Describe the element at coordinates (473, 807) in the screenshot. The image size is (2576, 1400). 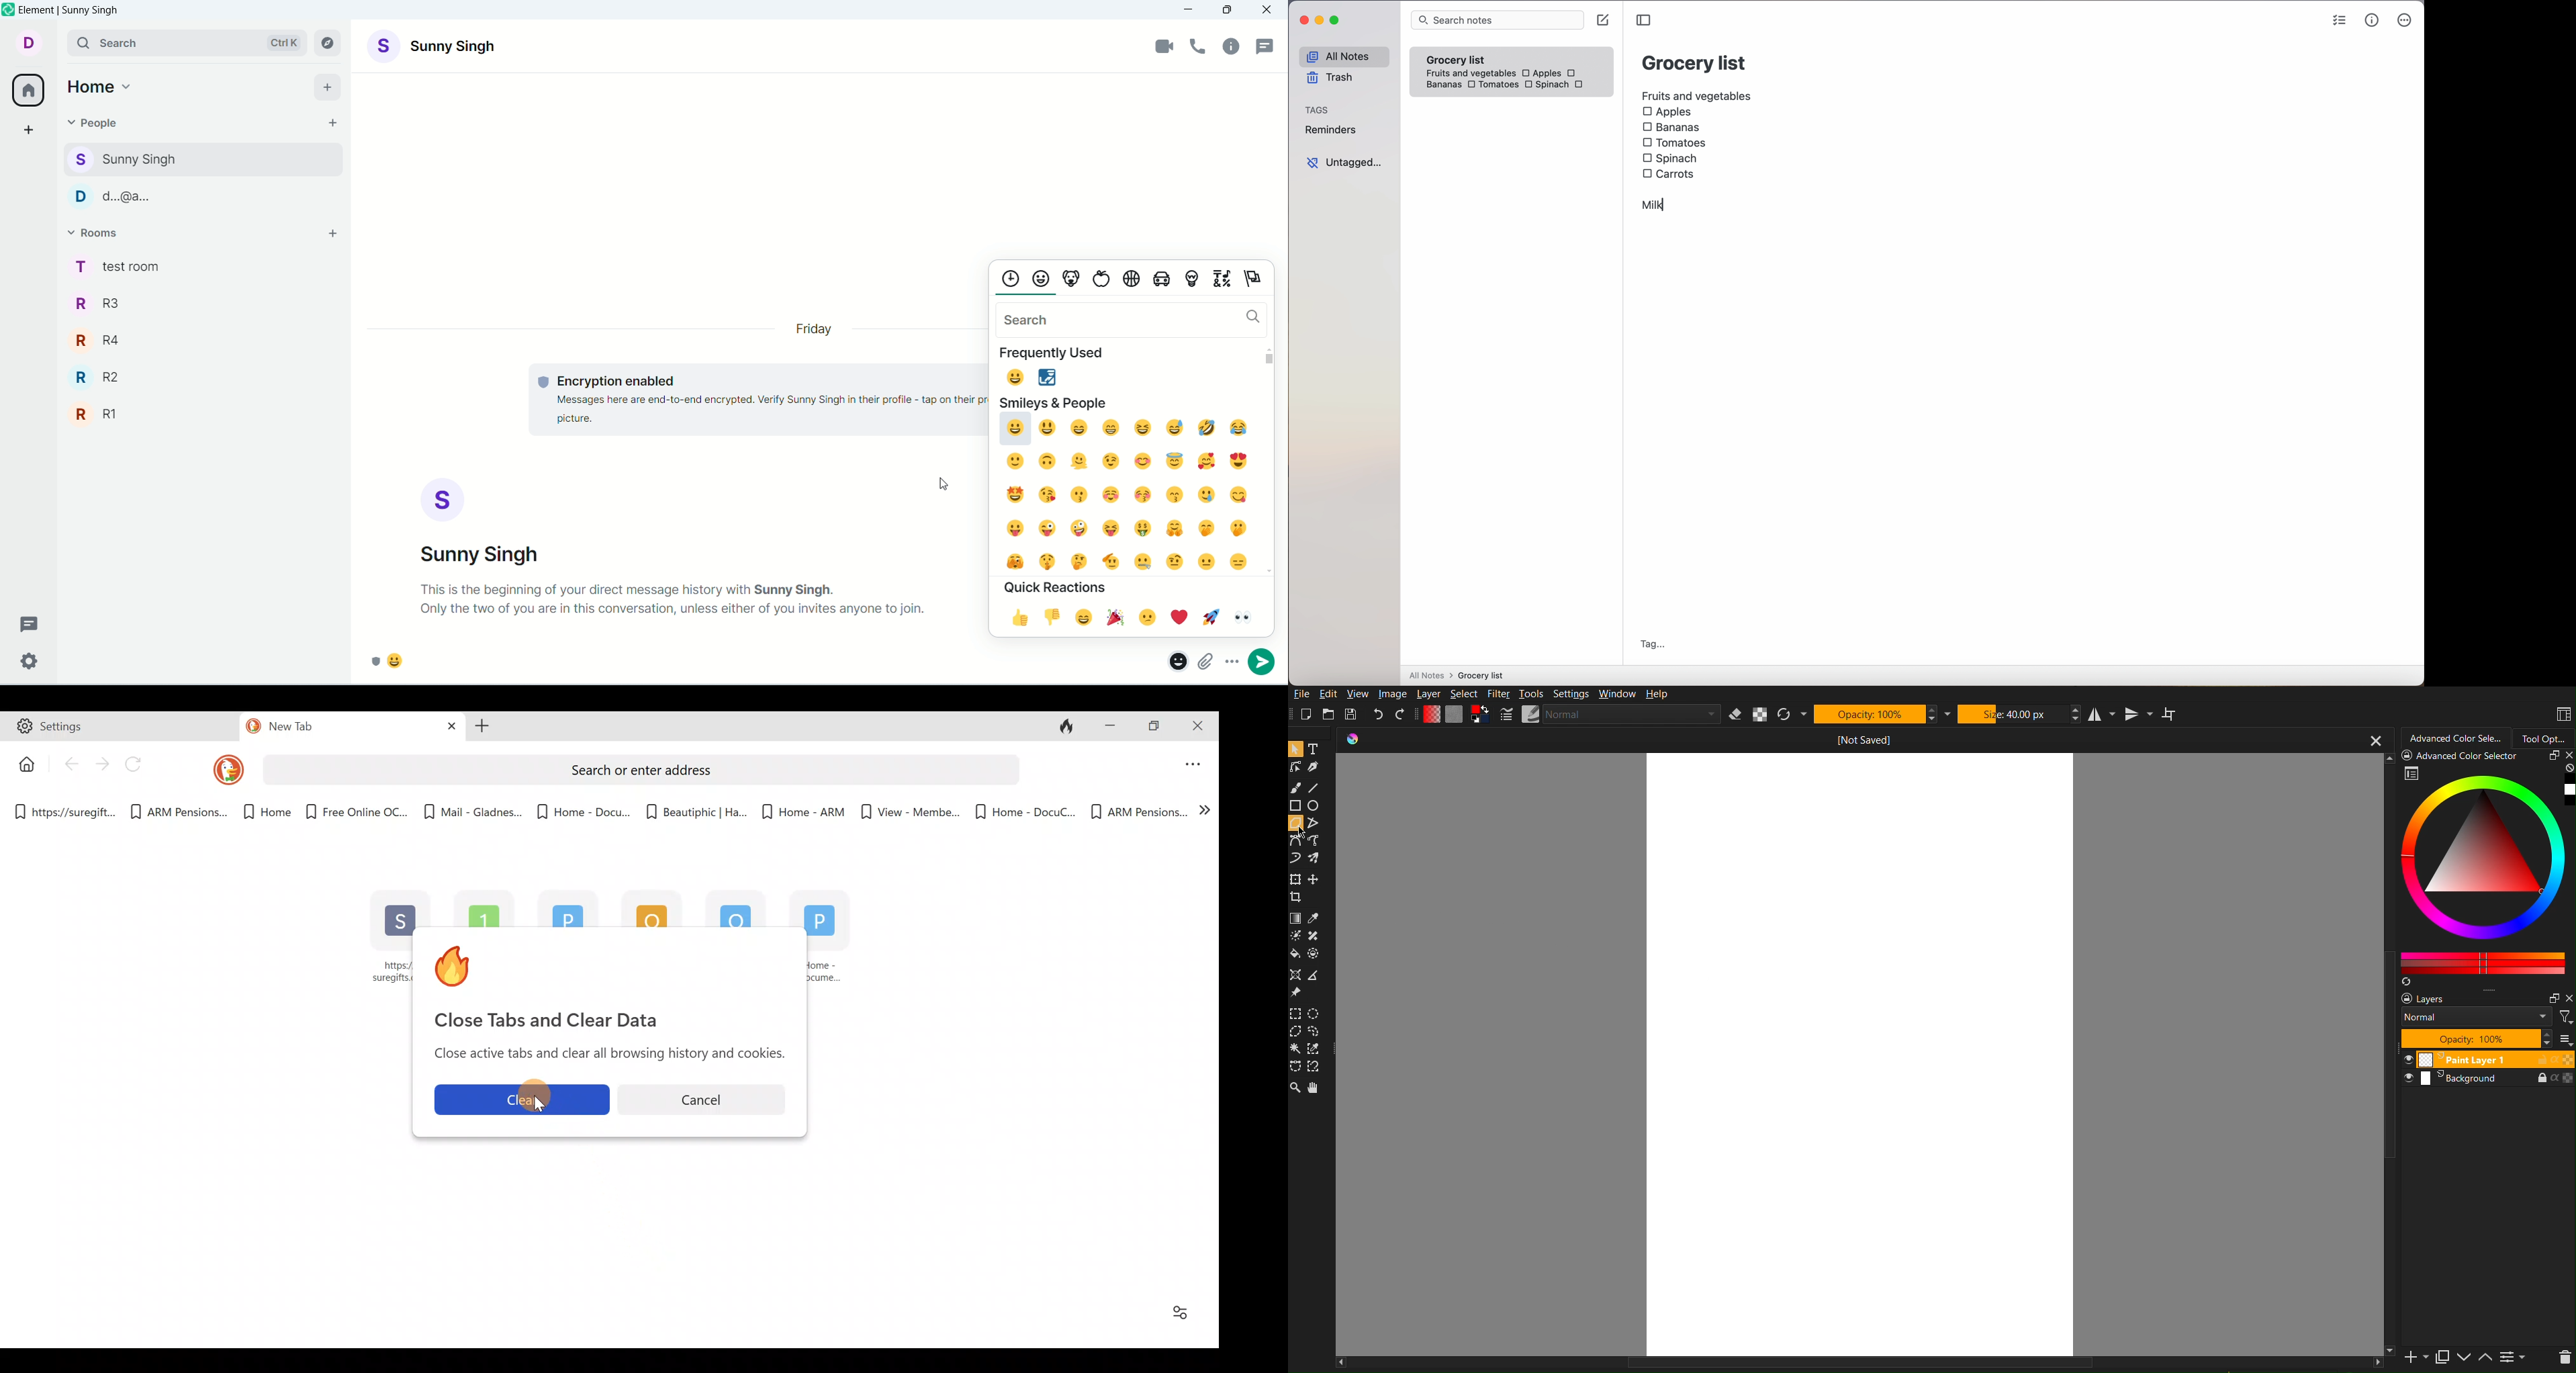
I see `Mail - Gladnes...` at that location.